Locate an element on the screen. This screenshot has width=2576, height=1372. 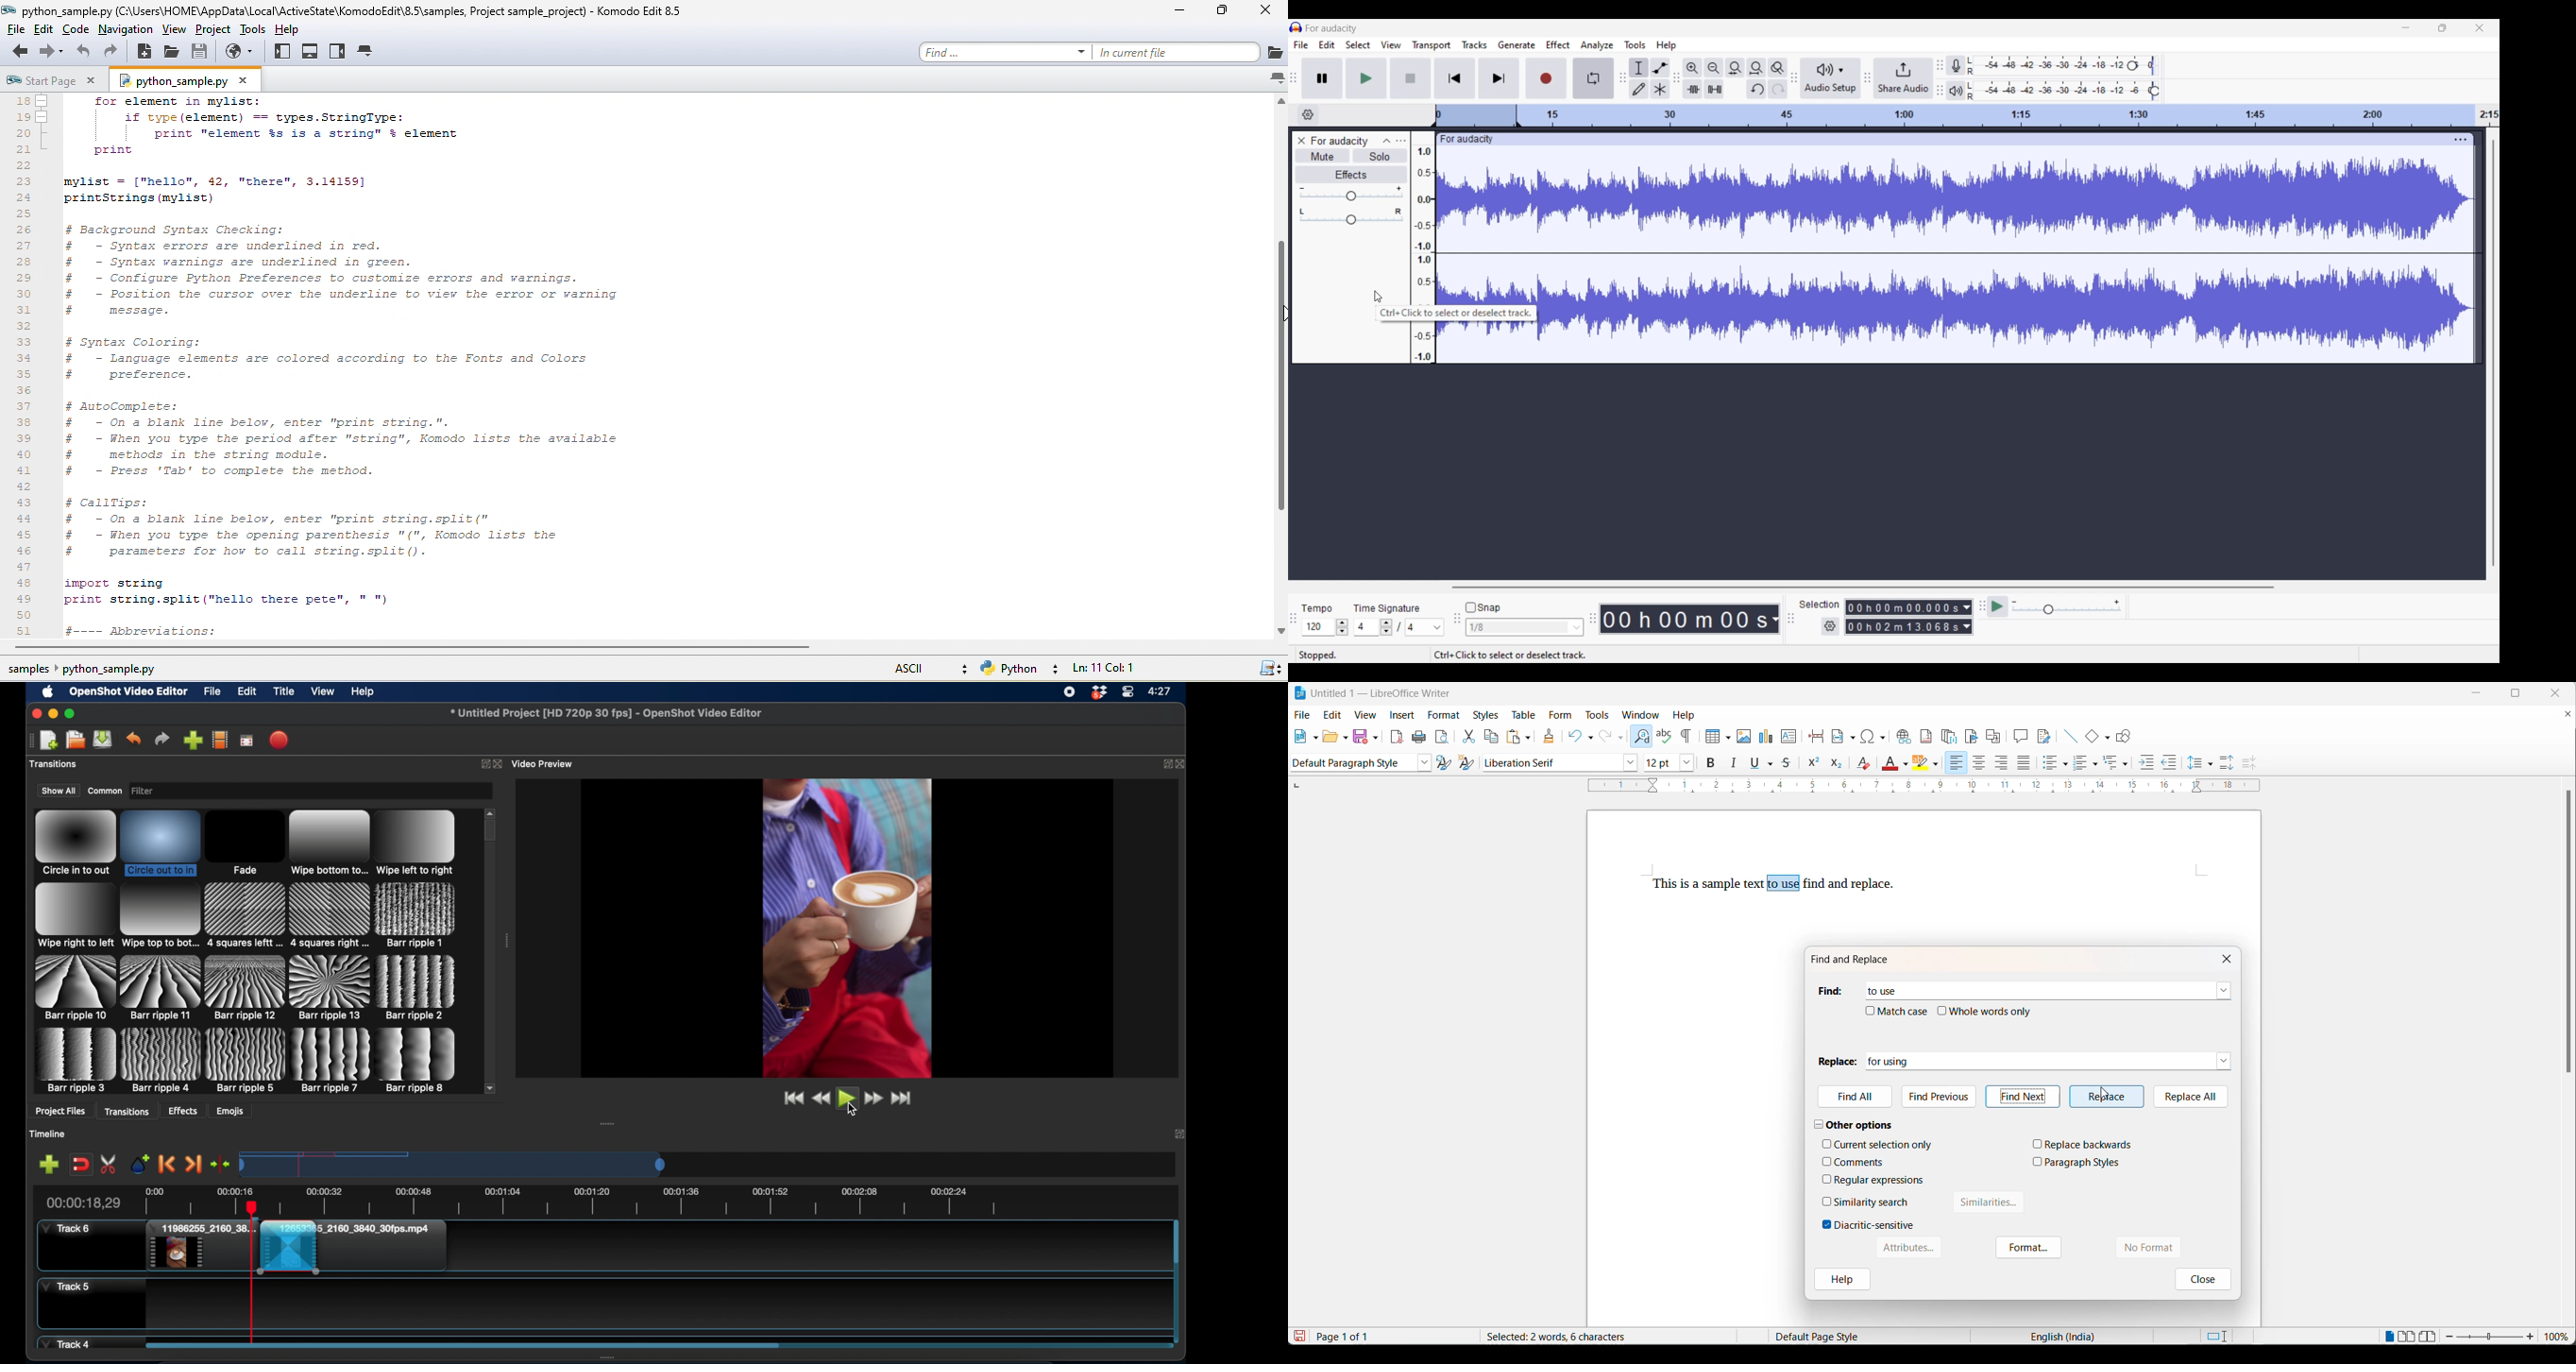
insert footnote is located at coordinates (1928, 736).